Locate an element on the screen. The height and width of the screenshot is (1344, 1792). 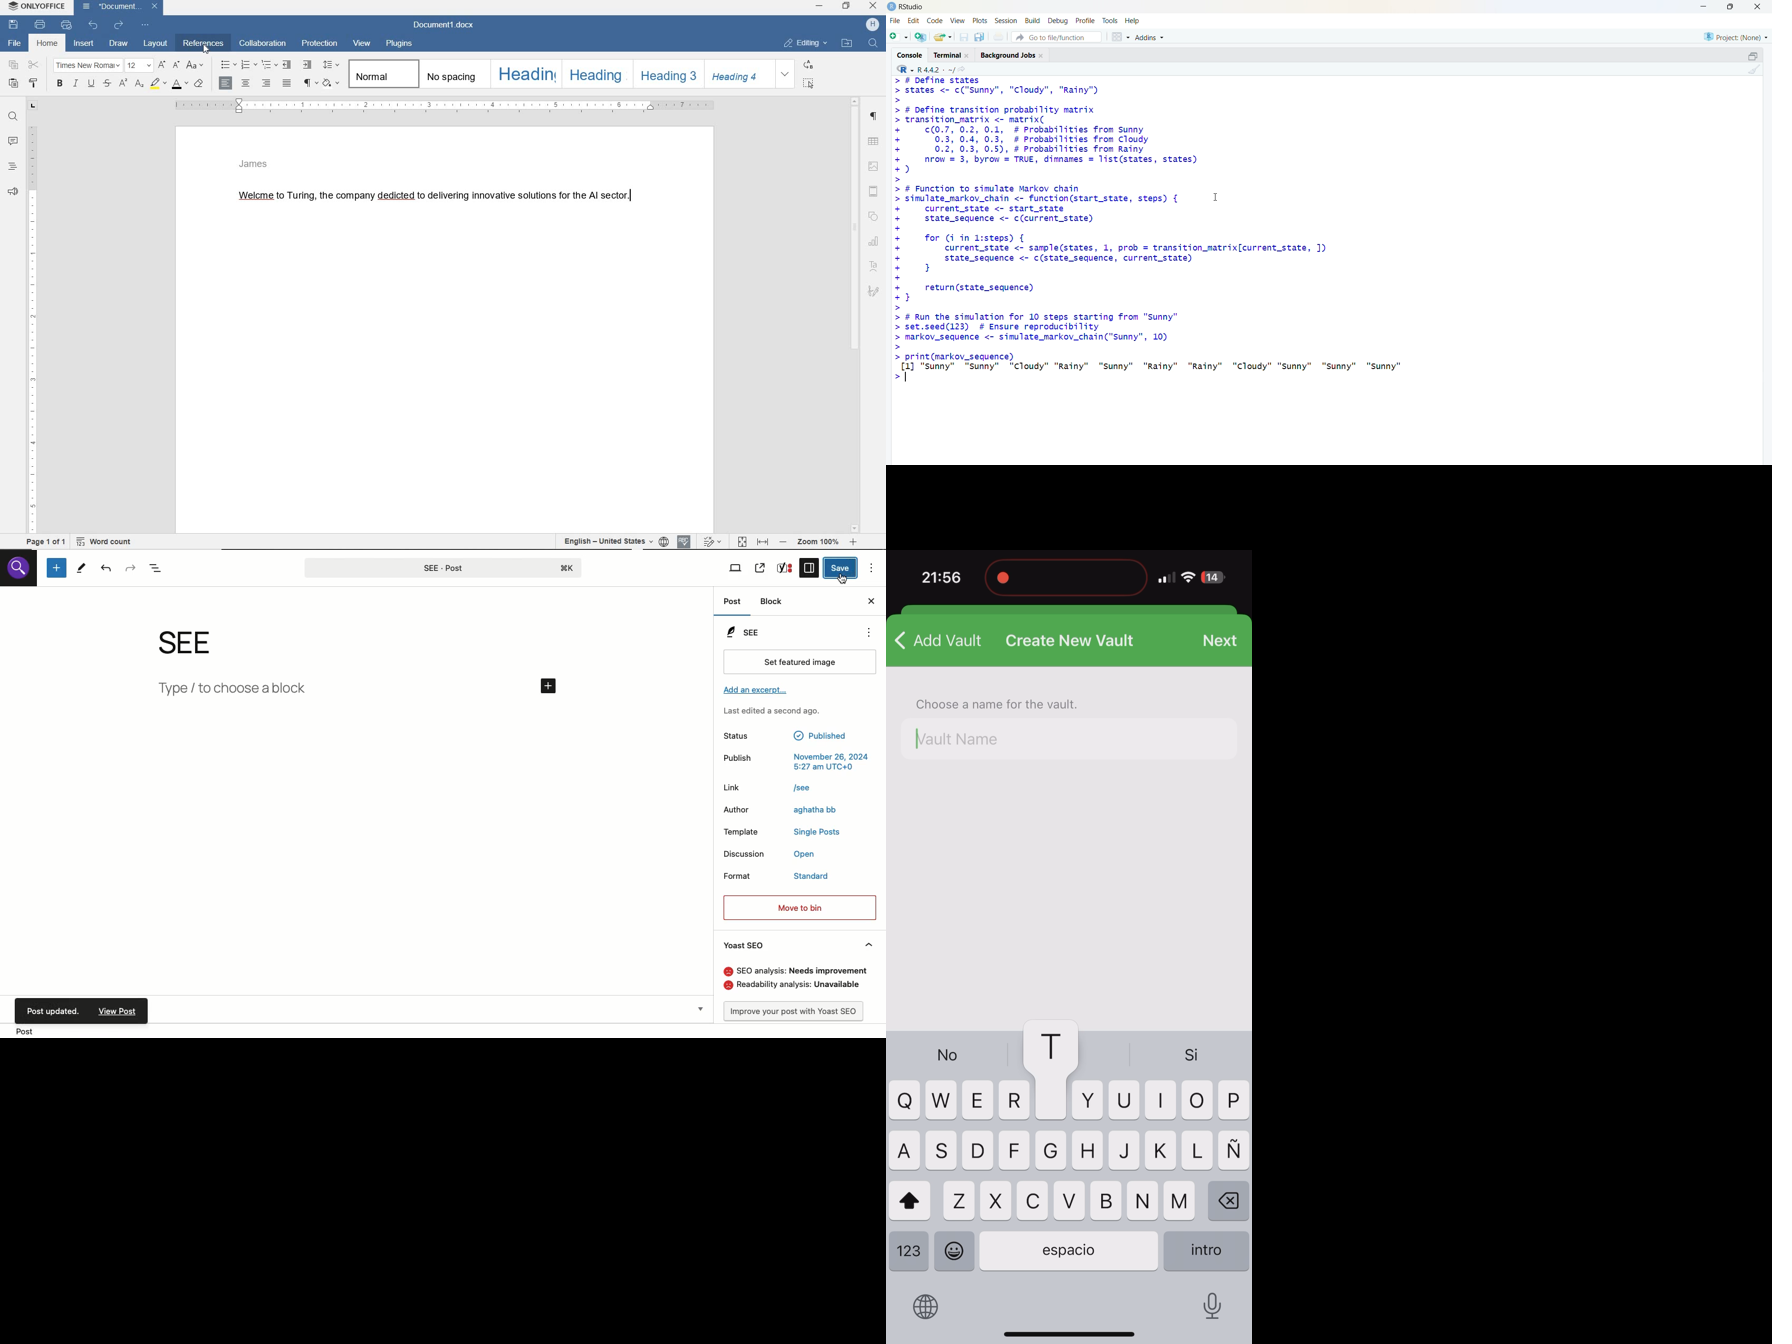
bold is located at coordinates (60, 85).